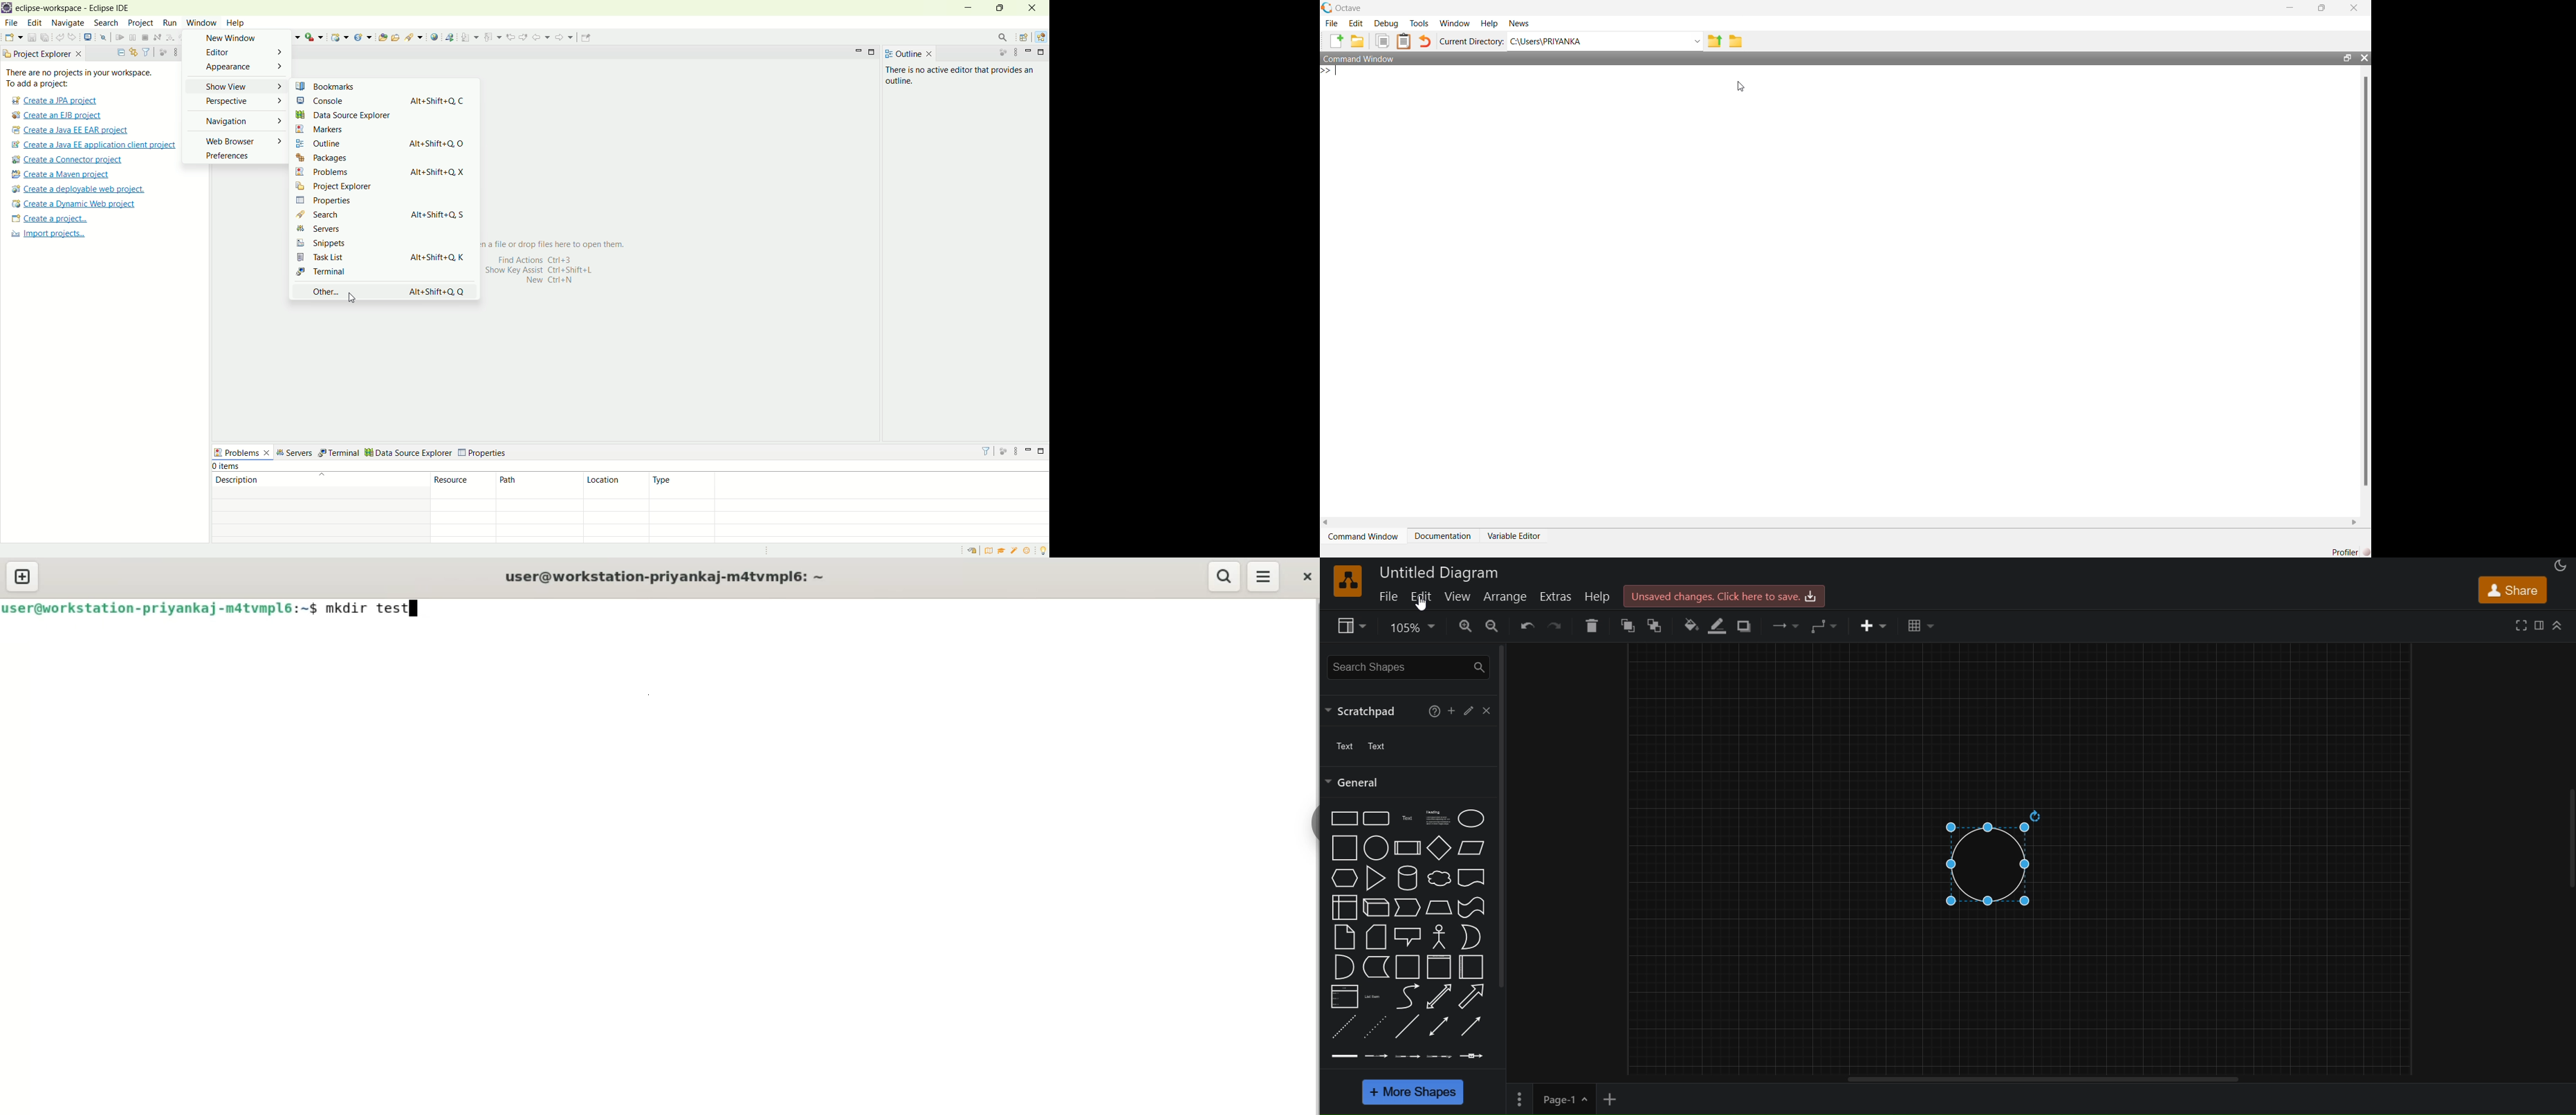 The image size is (2576, 1120). Describe the element at coordinates (1474, 967) in the screenshot. I see `horizontal container` at that location.